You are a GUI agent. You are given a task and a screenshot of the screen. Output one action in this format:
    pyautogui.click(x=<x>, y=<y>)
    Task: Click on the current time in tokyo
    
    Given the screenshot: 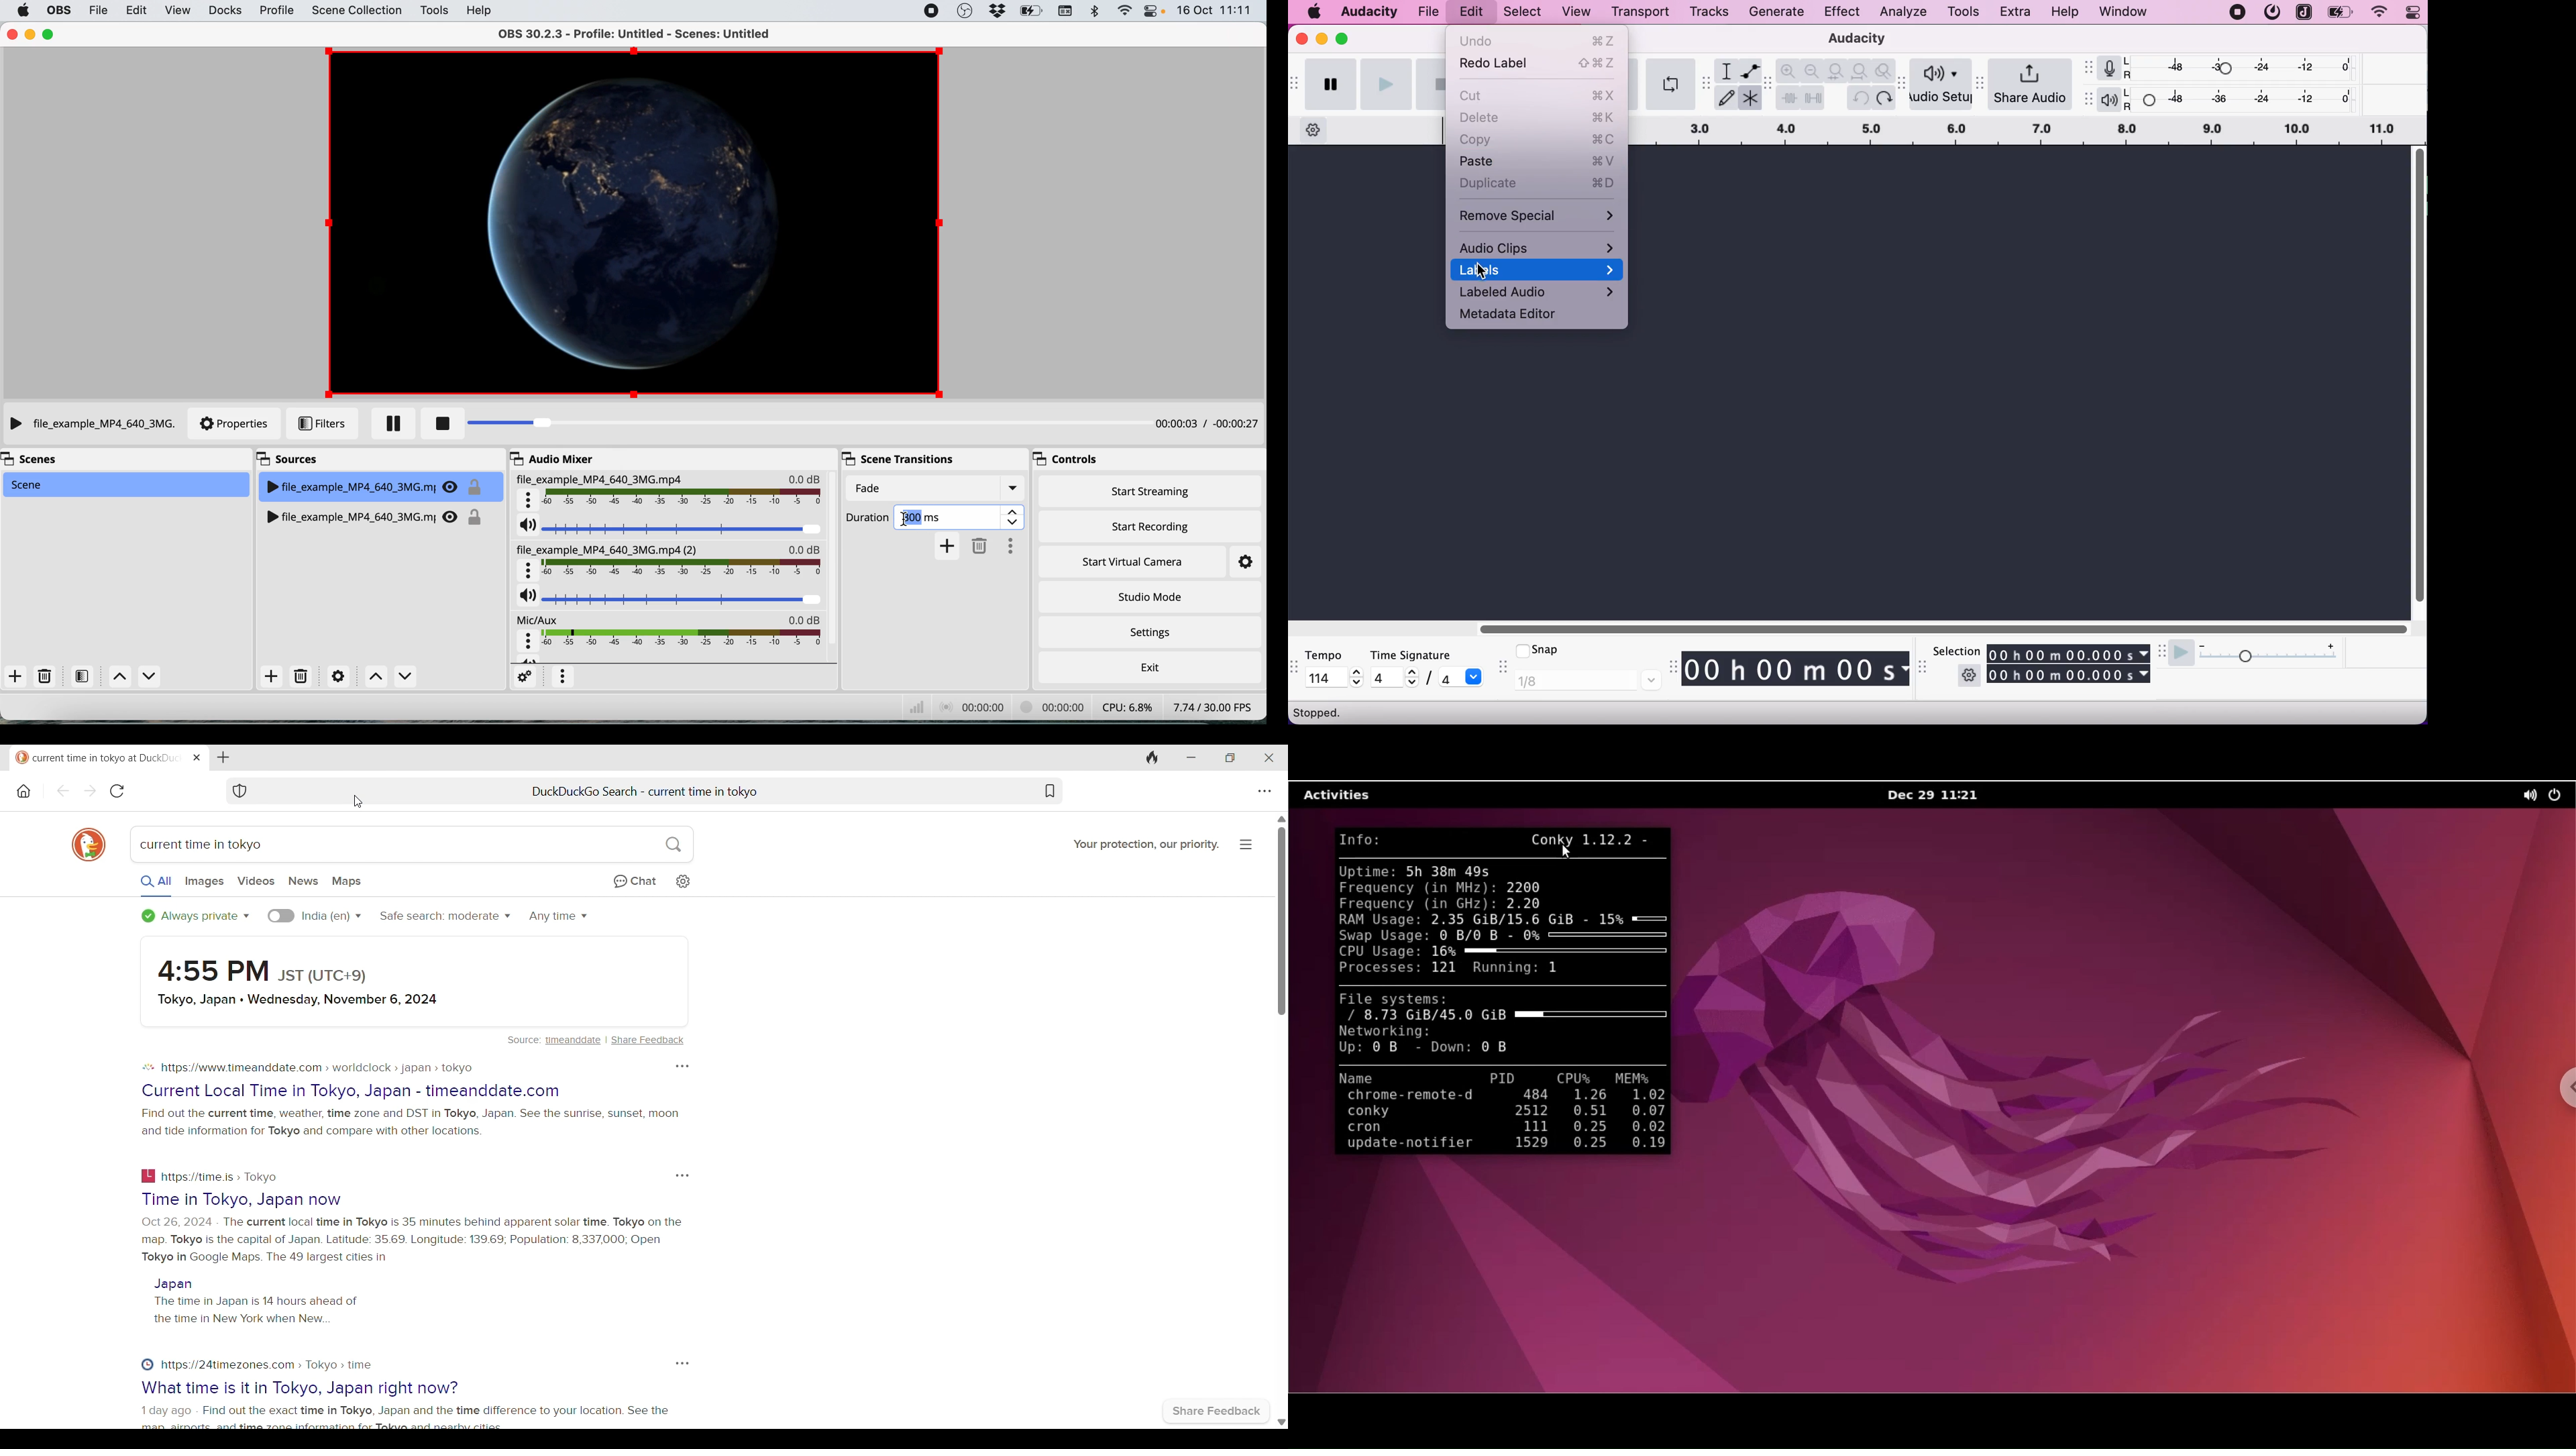 What is the action you would take?
    pyautogui.click(x=202, y=845)
    